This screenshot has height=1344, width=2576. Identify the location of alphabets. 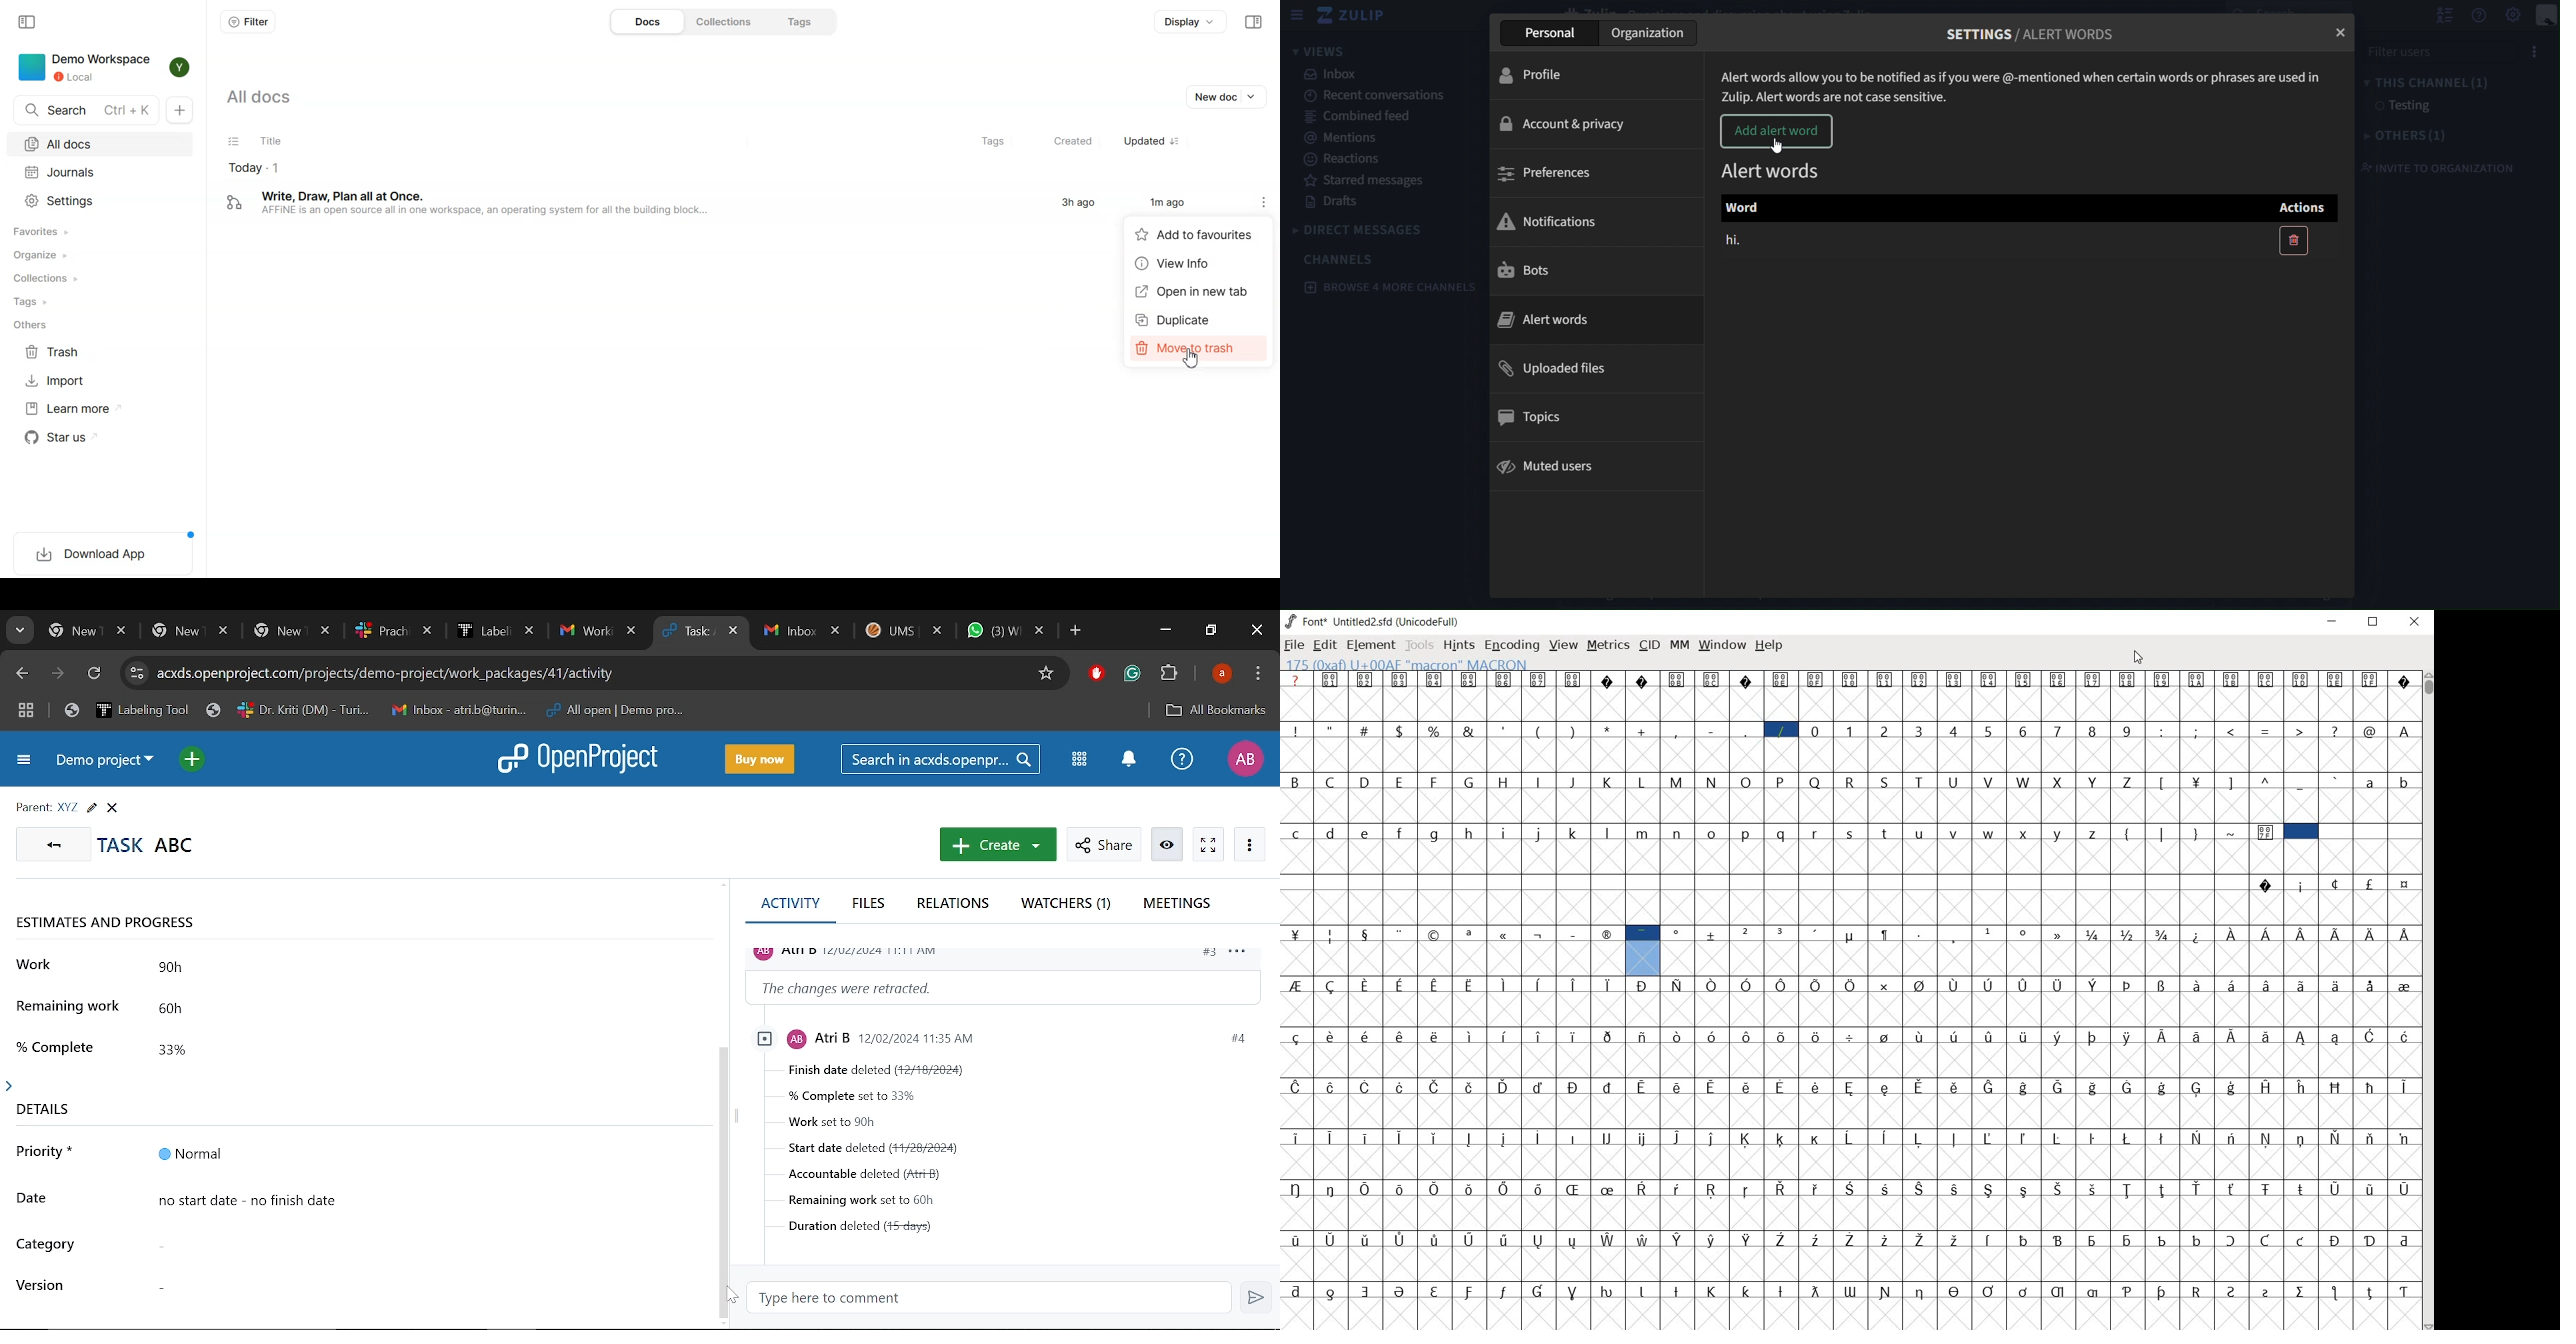
(1711, 797).